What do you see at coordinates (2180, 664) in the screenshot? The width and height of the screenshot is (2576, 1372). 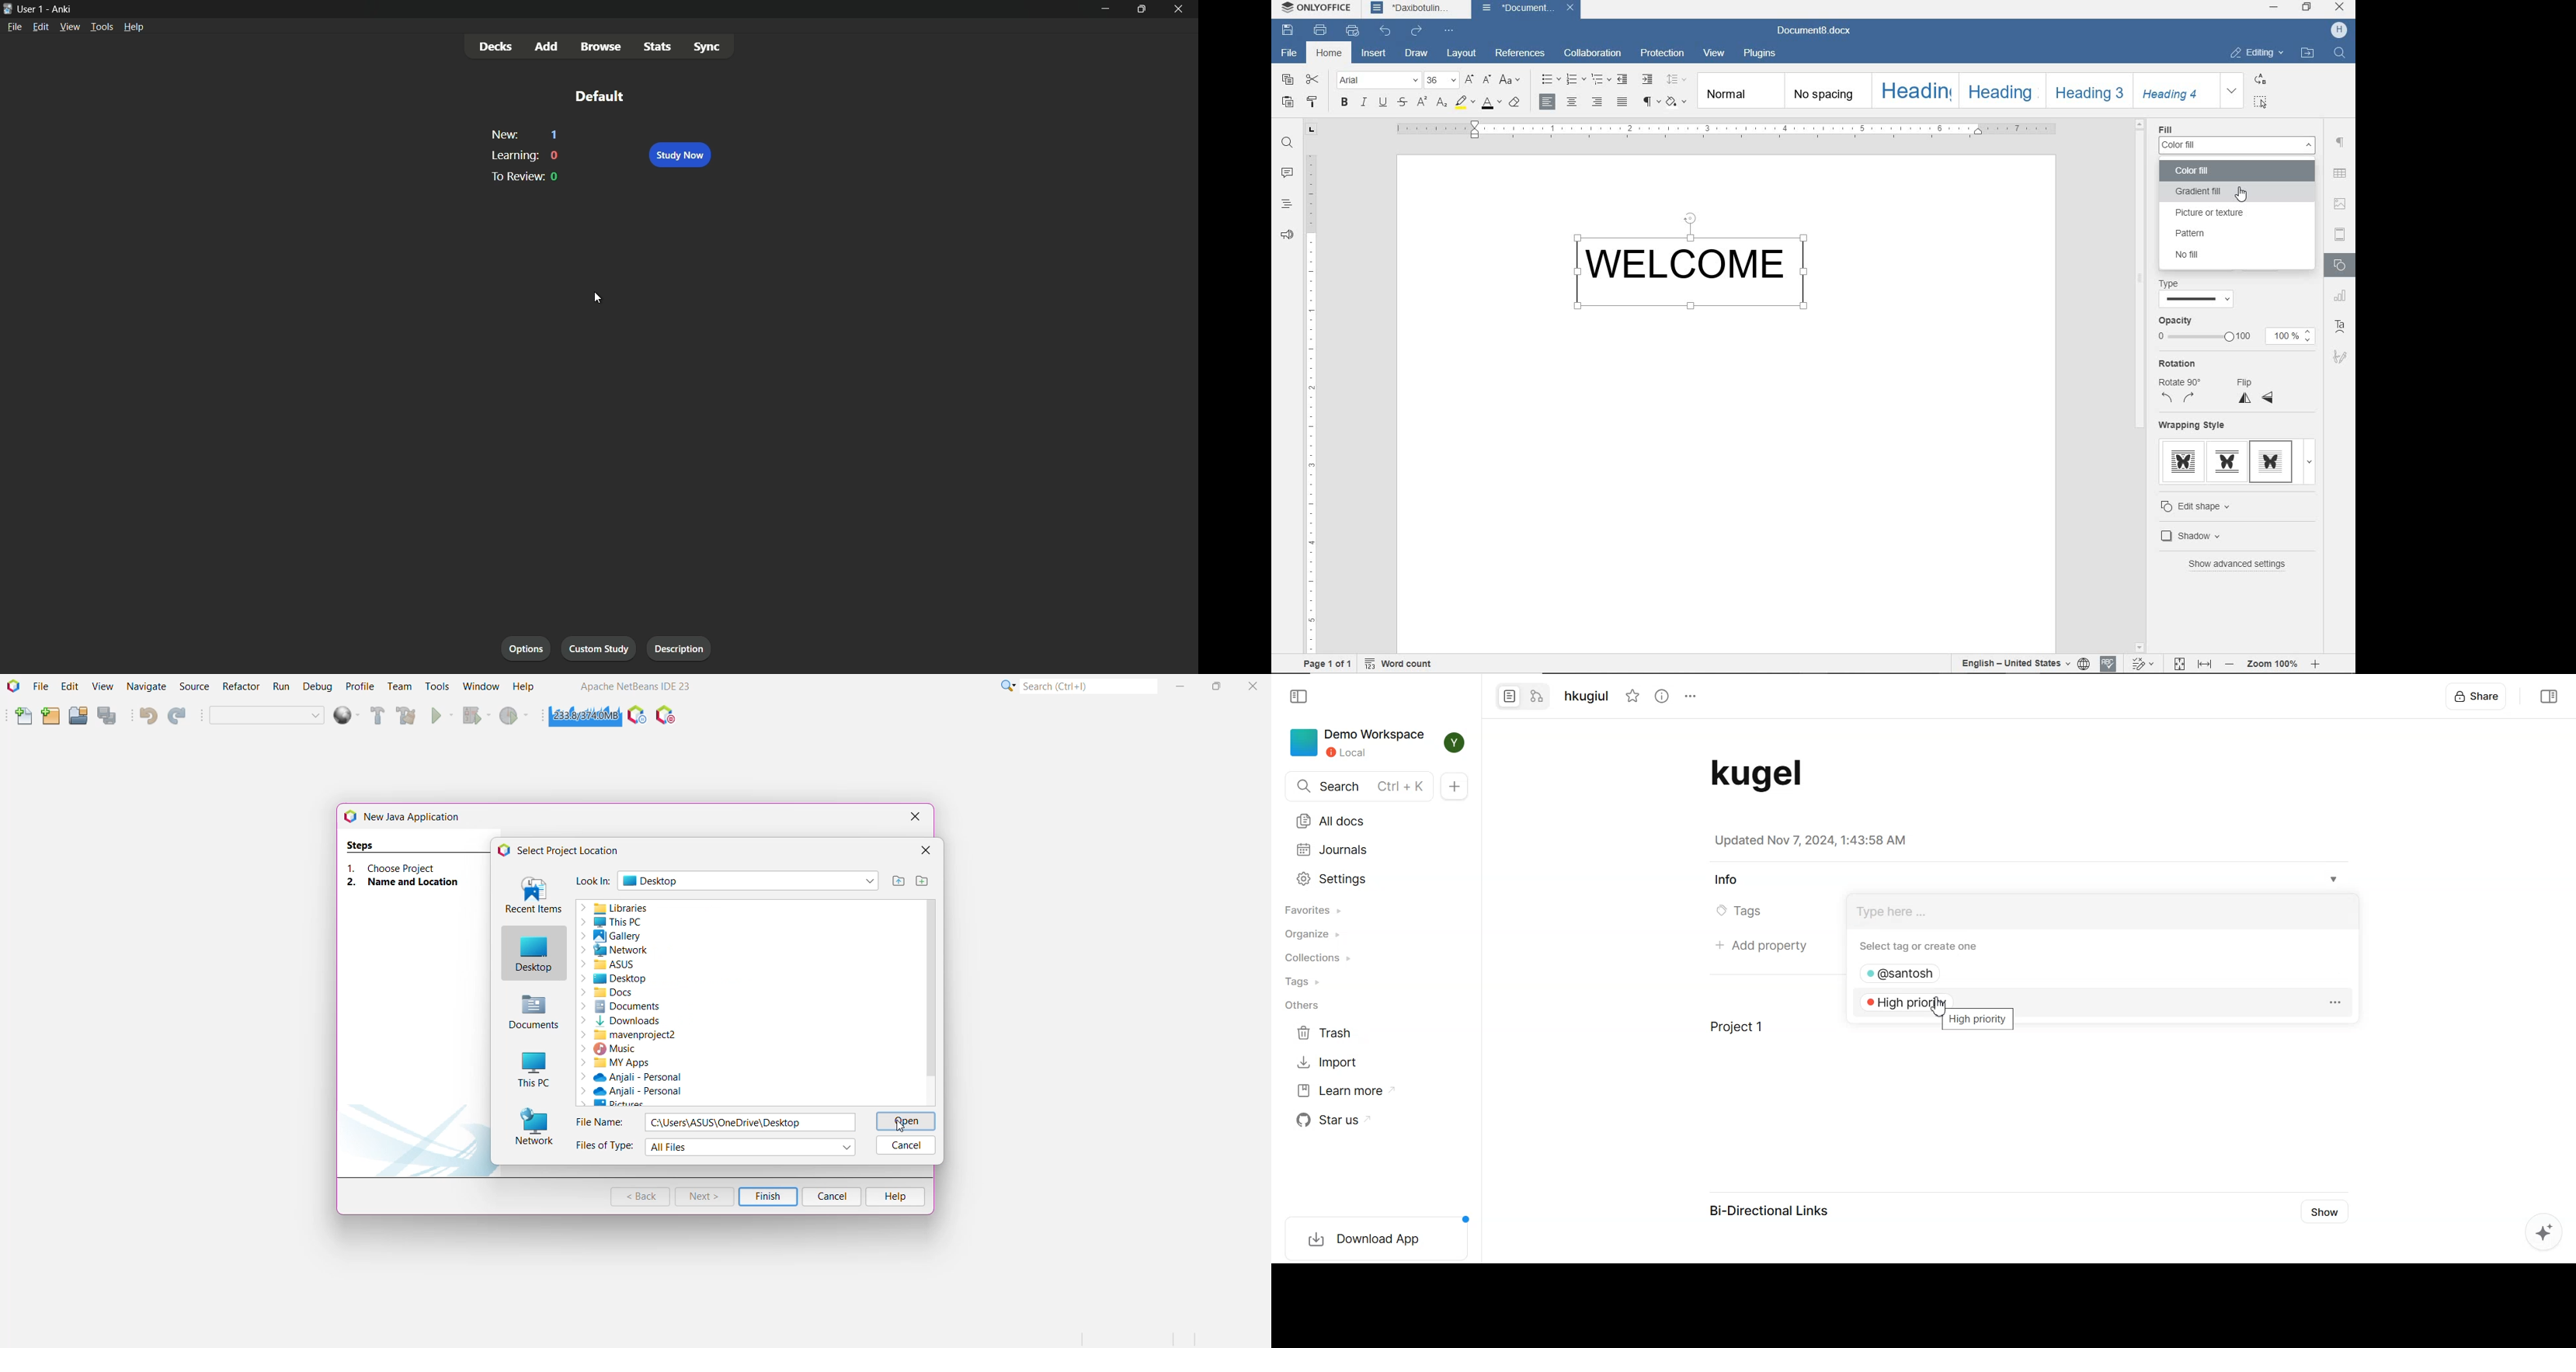 I see `FIT TO PAGE` at bounding box center [2180, 664].